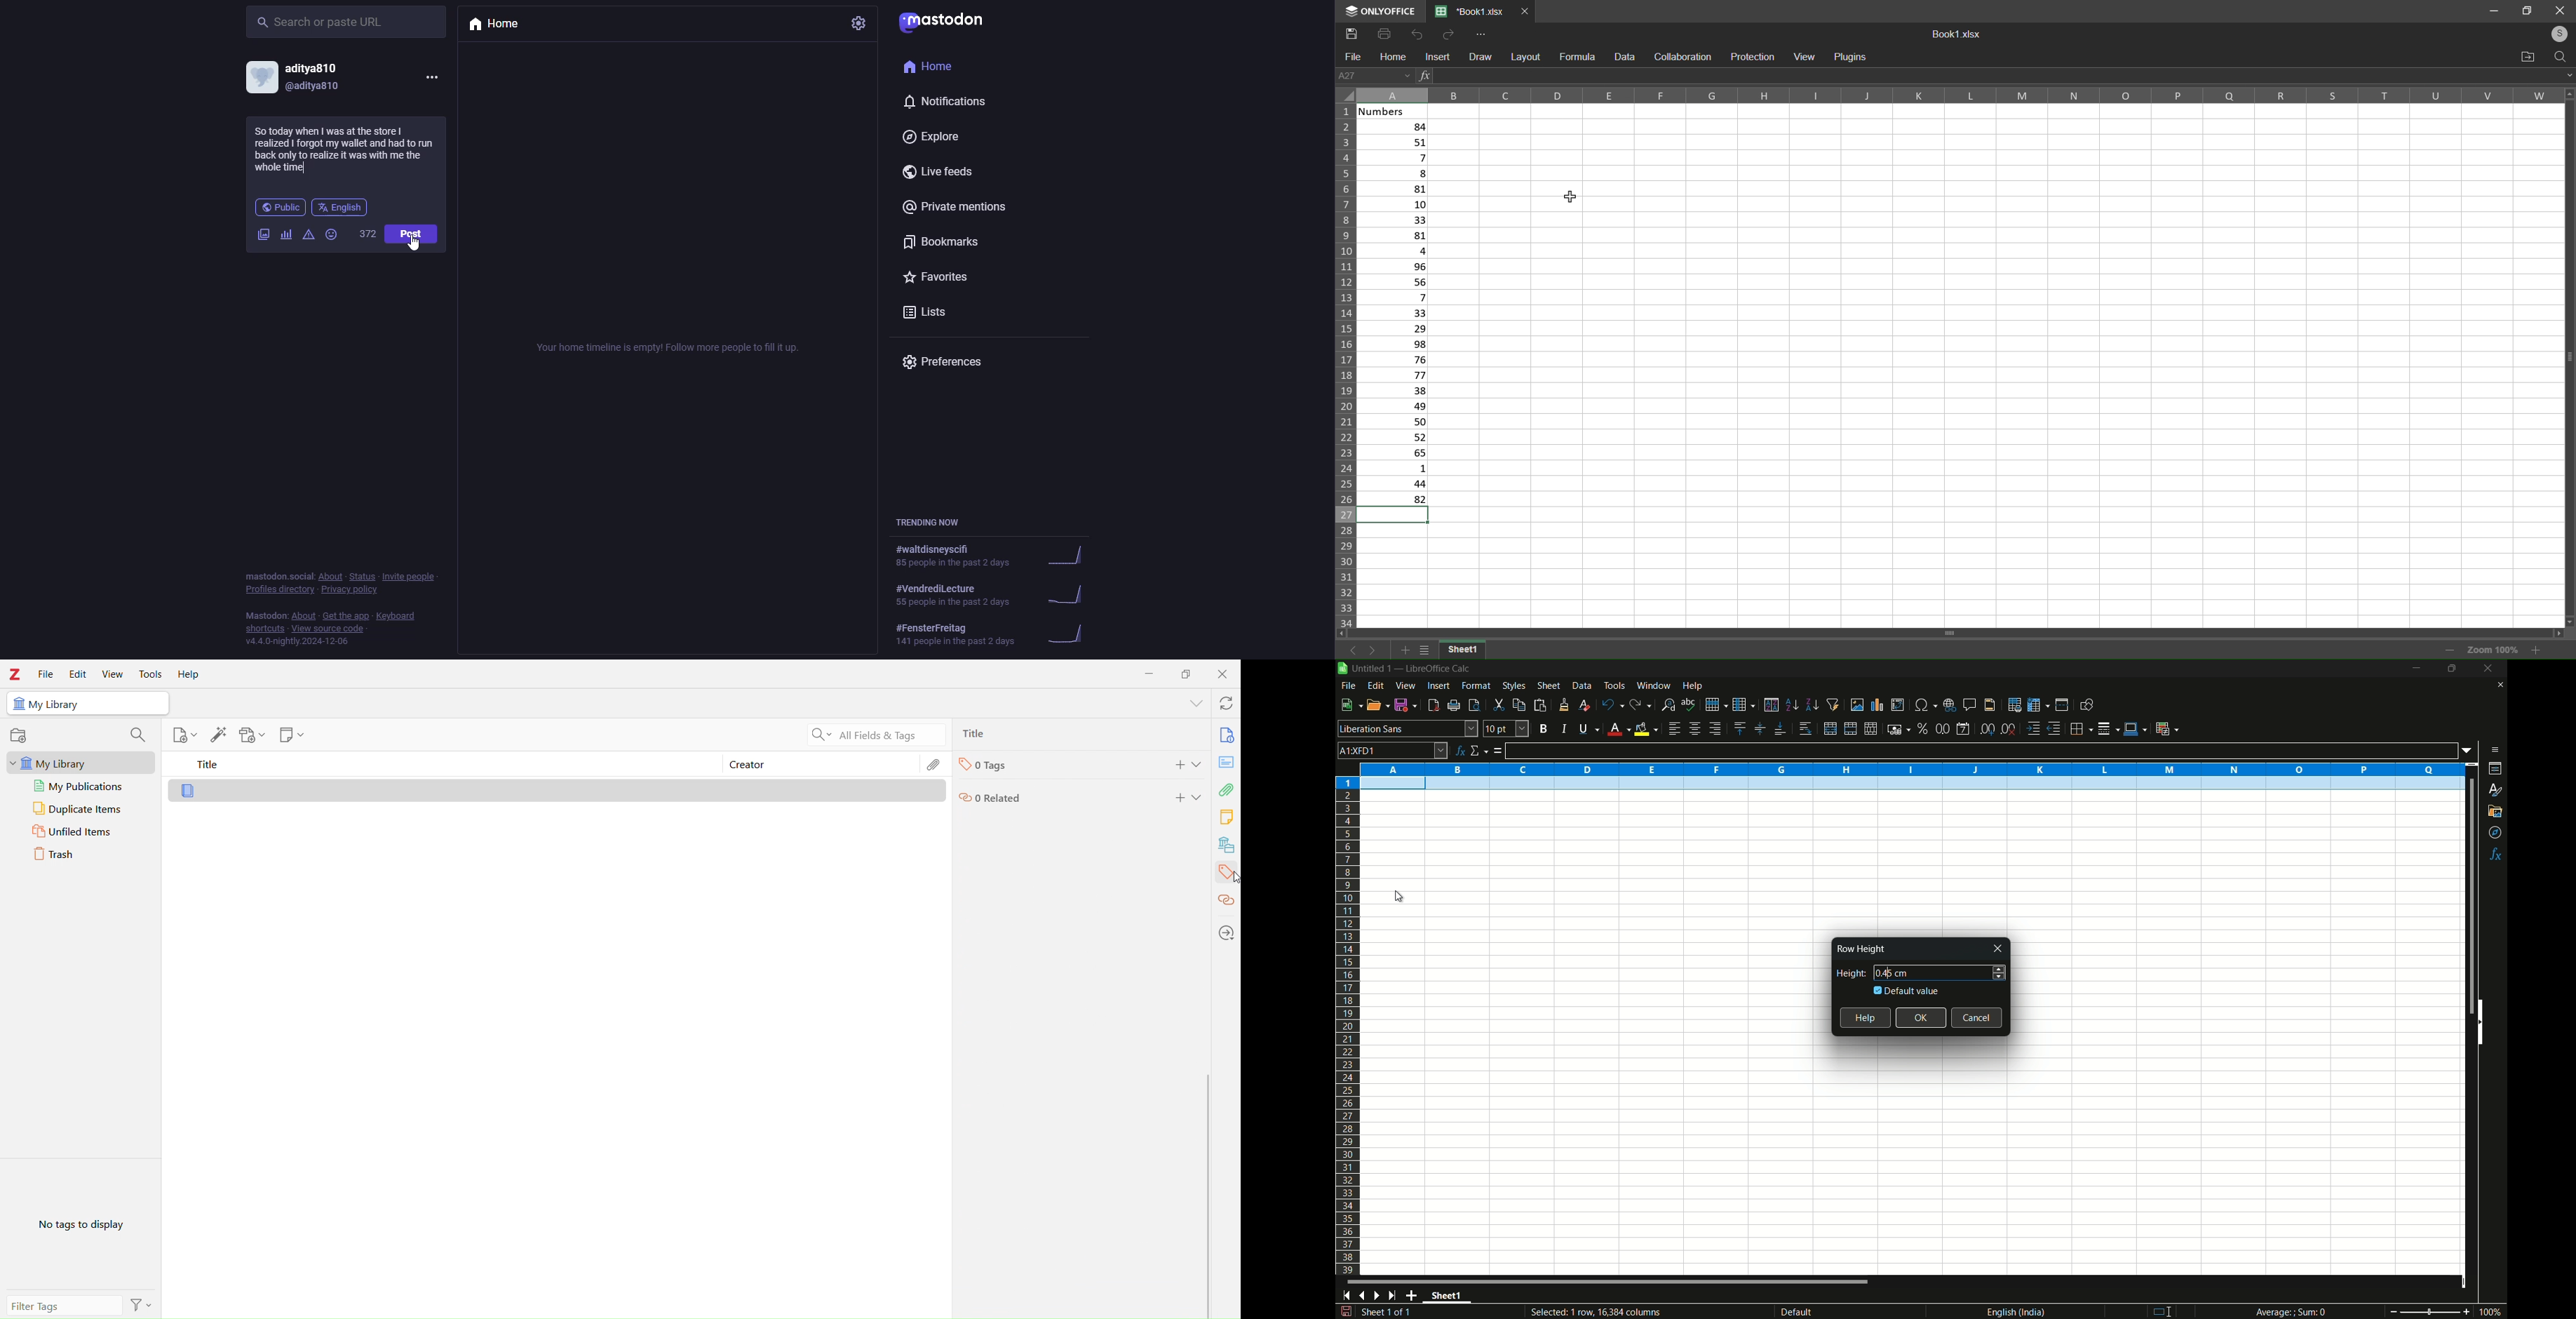 This screenshot has height=1344, width=2576. I want to click on Vertical scroll bar, so click(2569, 358).